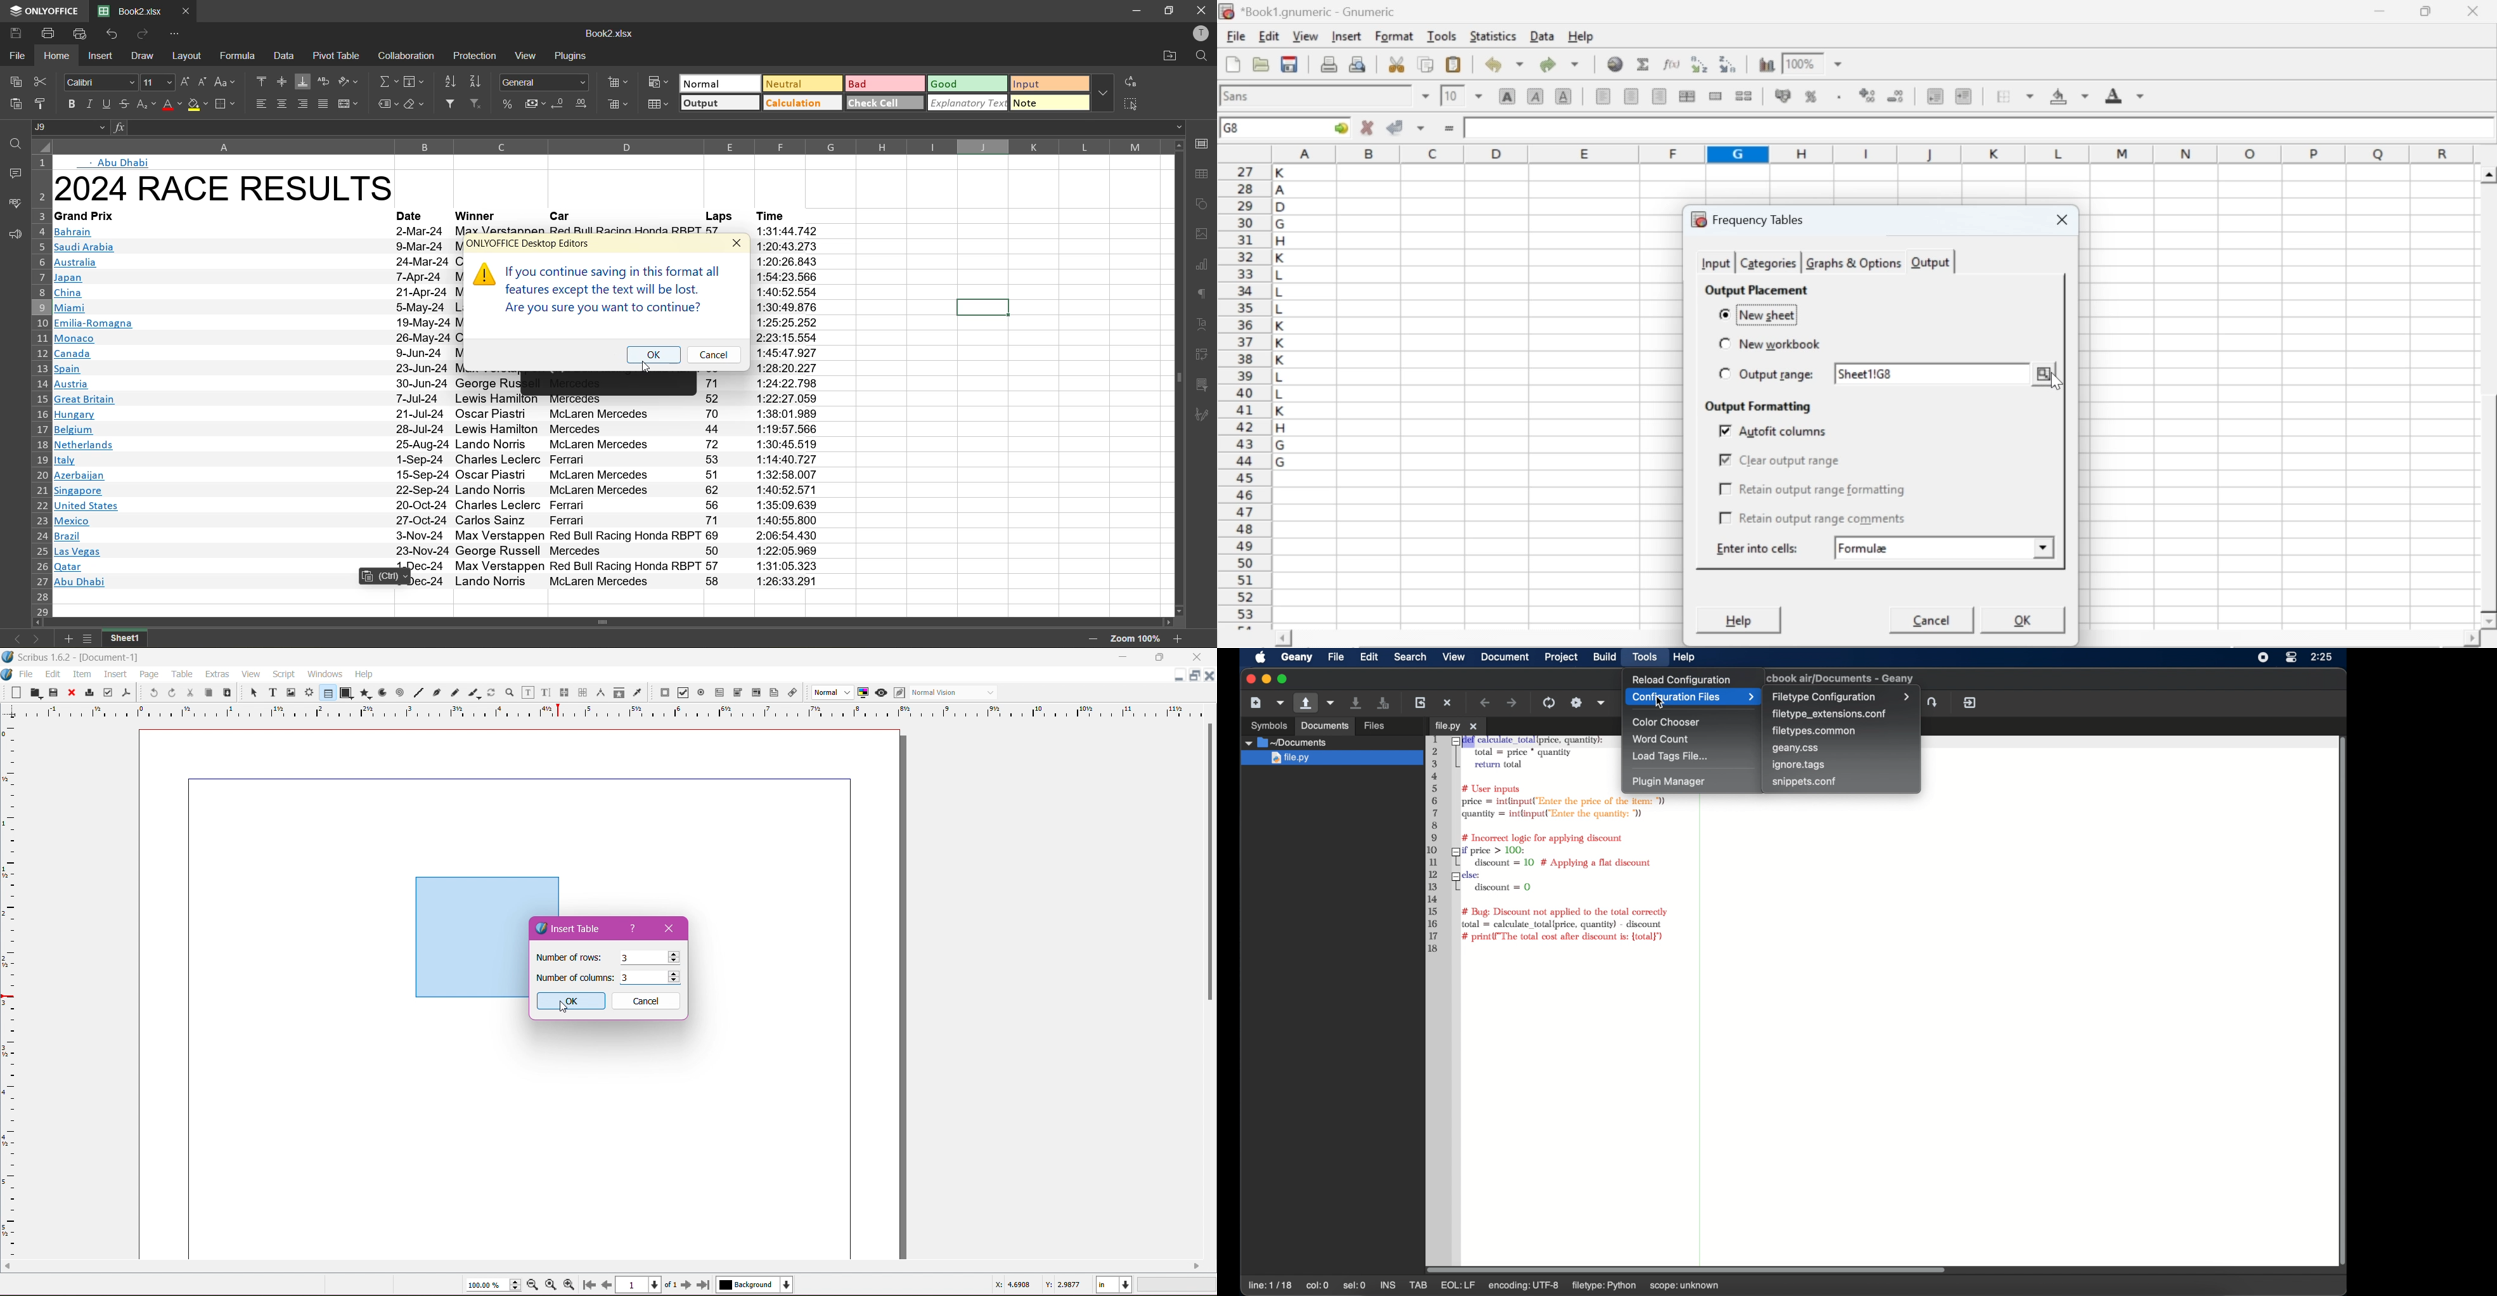 This screenshot has height=1316, width=2520. Describe the element at coordinates (635, 930) in the screenshot. I see `help` at that location.